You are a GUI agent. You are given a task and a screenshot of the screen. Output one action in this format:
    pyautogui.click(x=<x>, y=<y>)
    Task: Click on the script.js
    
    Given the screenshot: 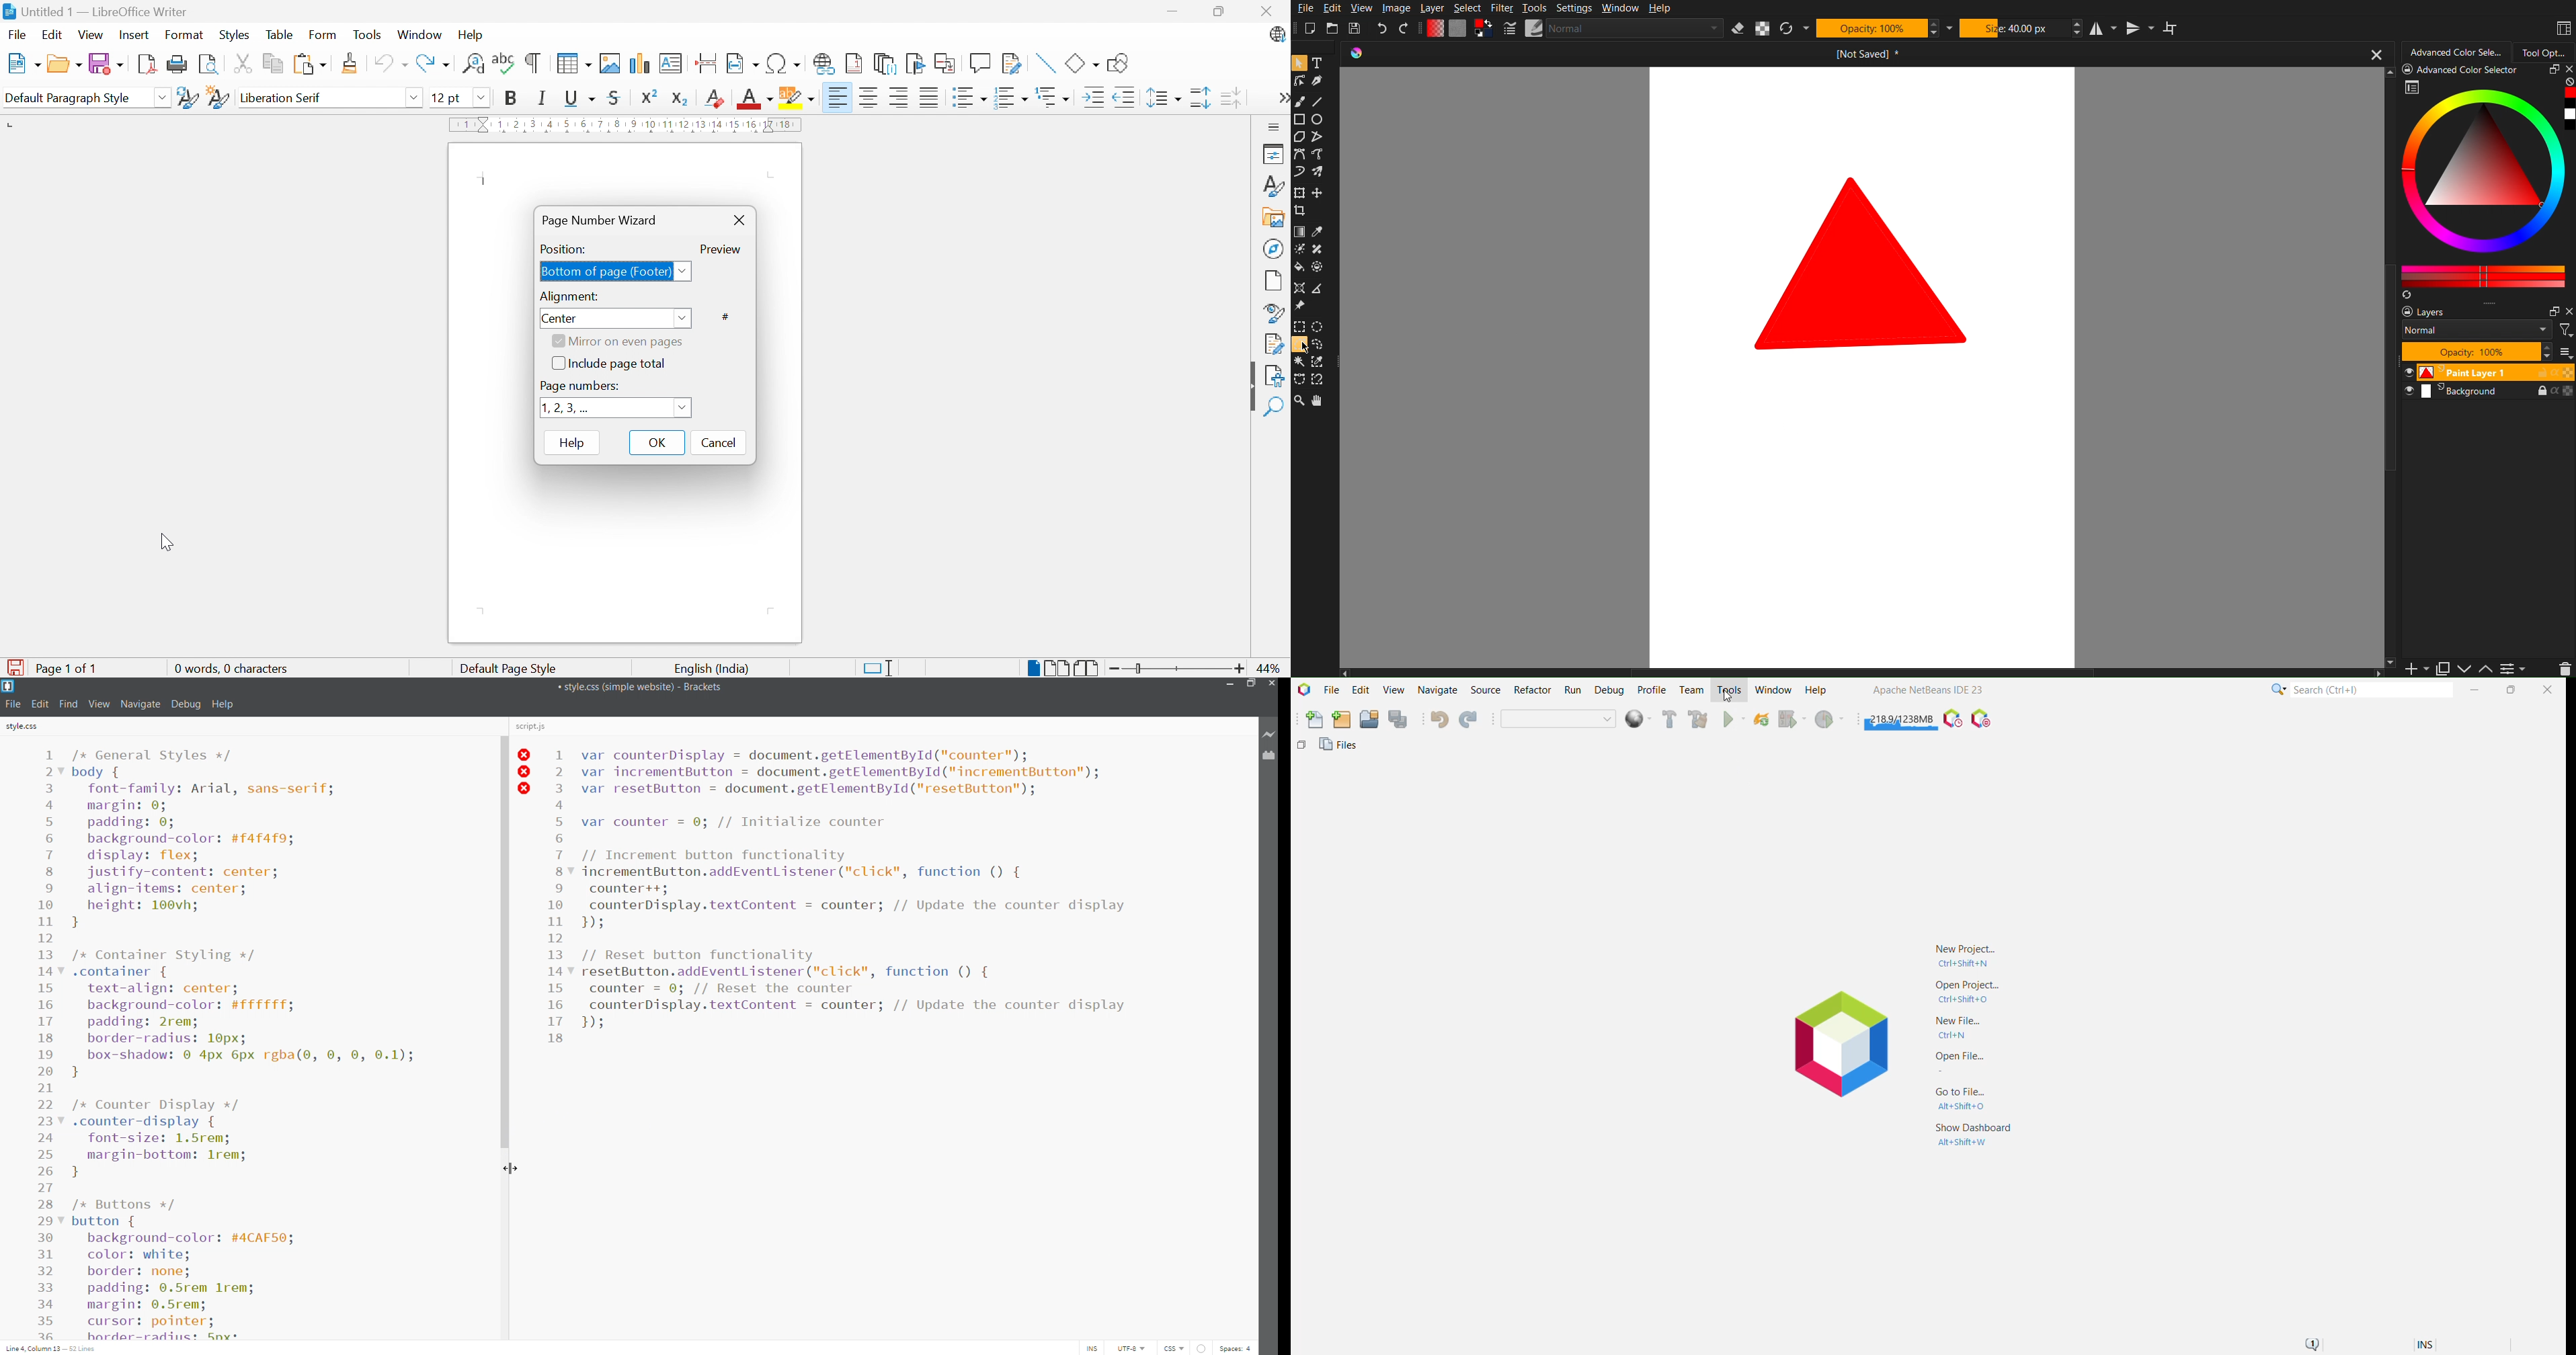 What is the action you would take?
    pyautogui.click(x=536, y=725)
    